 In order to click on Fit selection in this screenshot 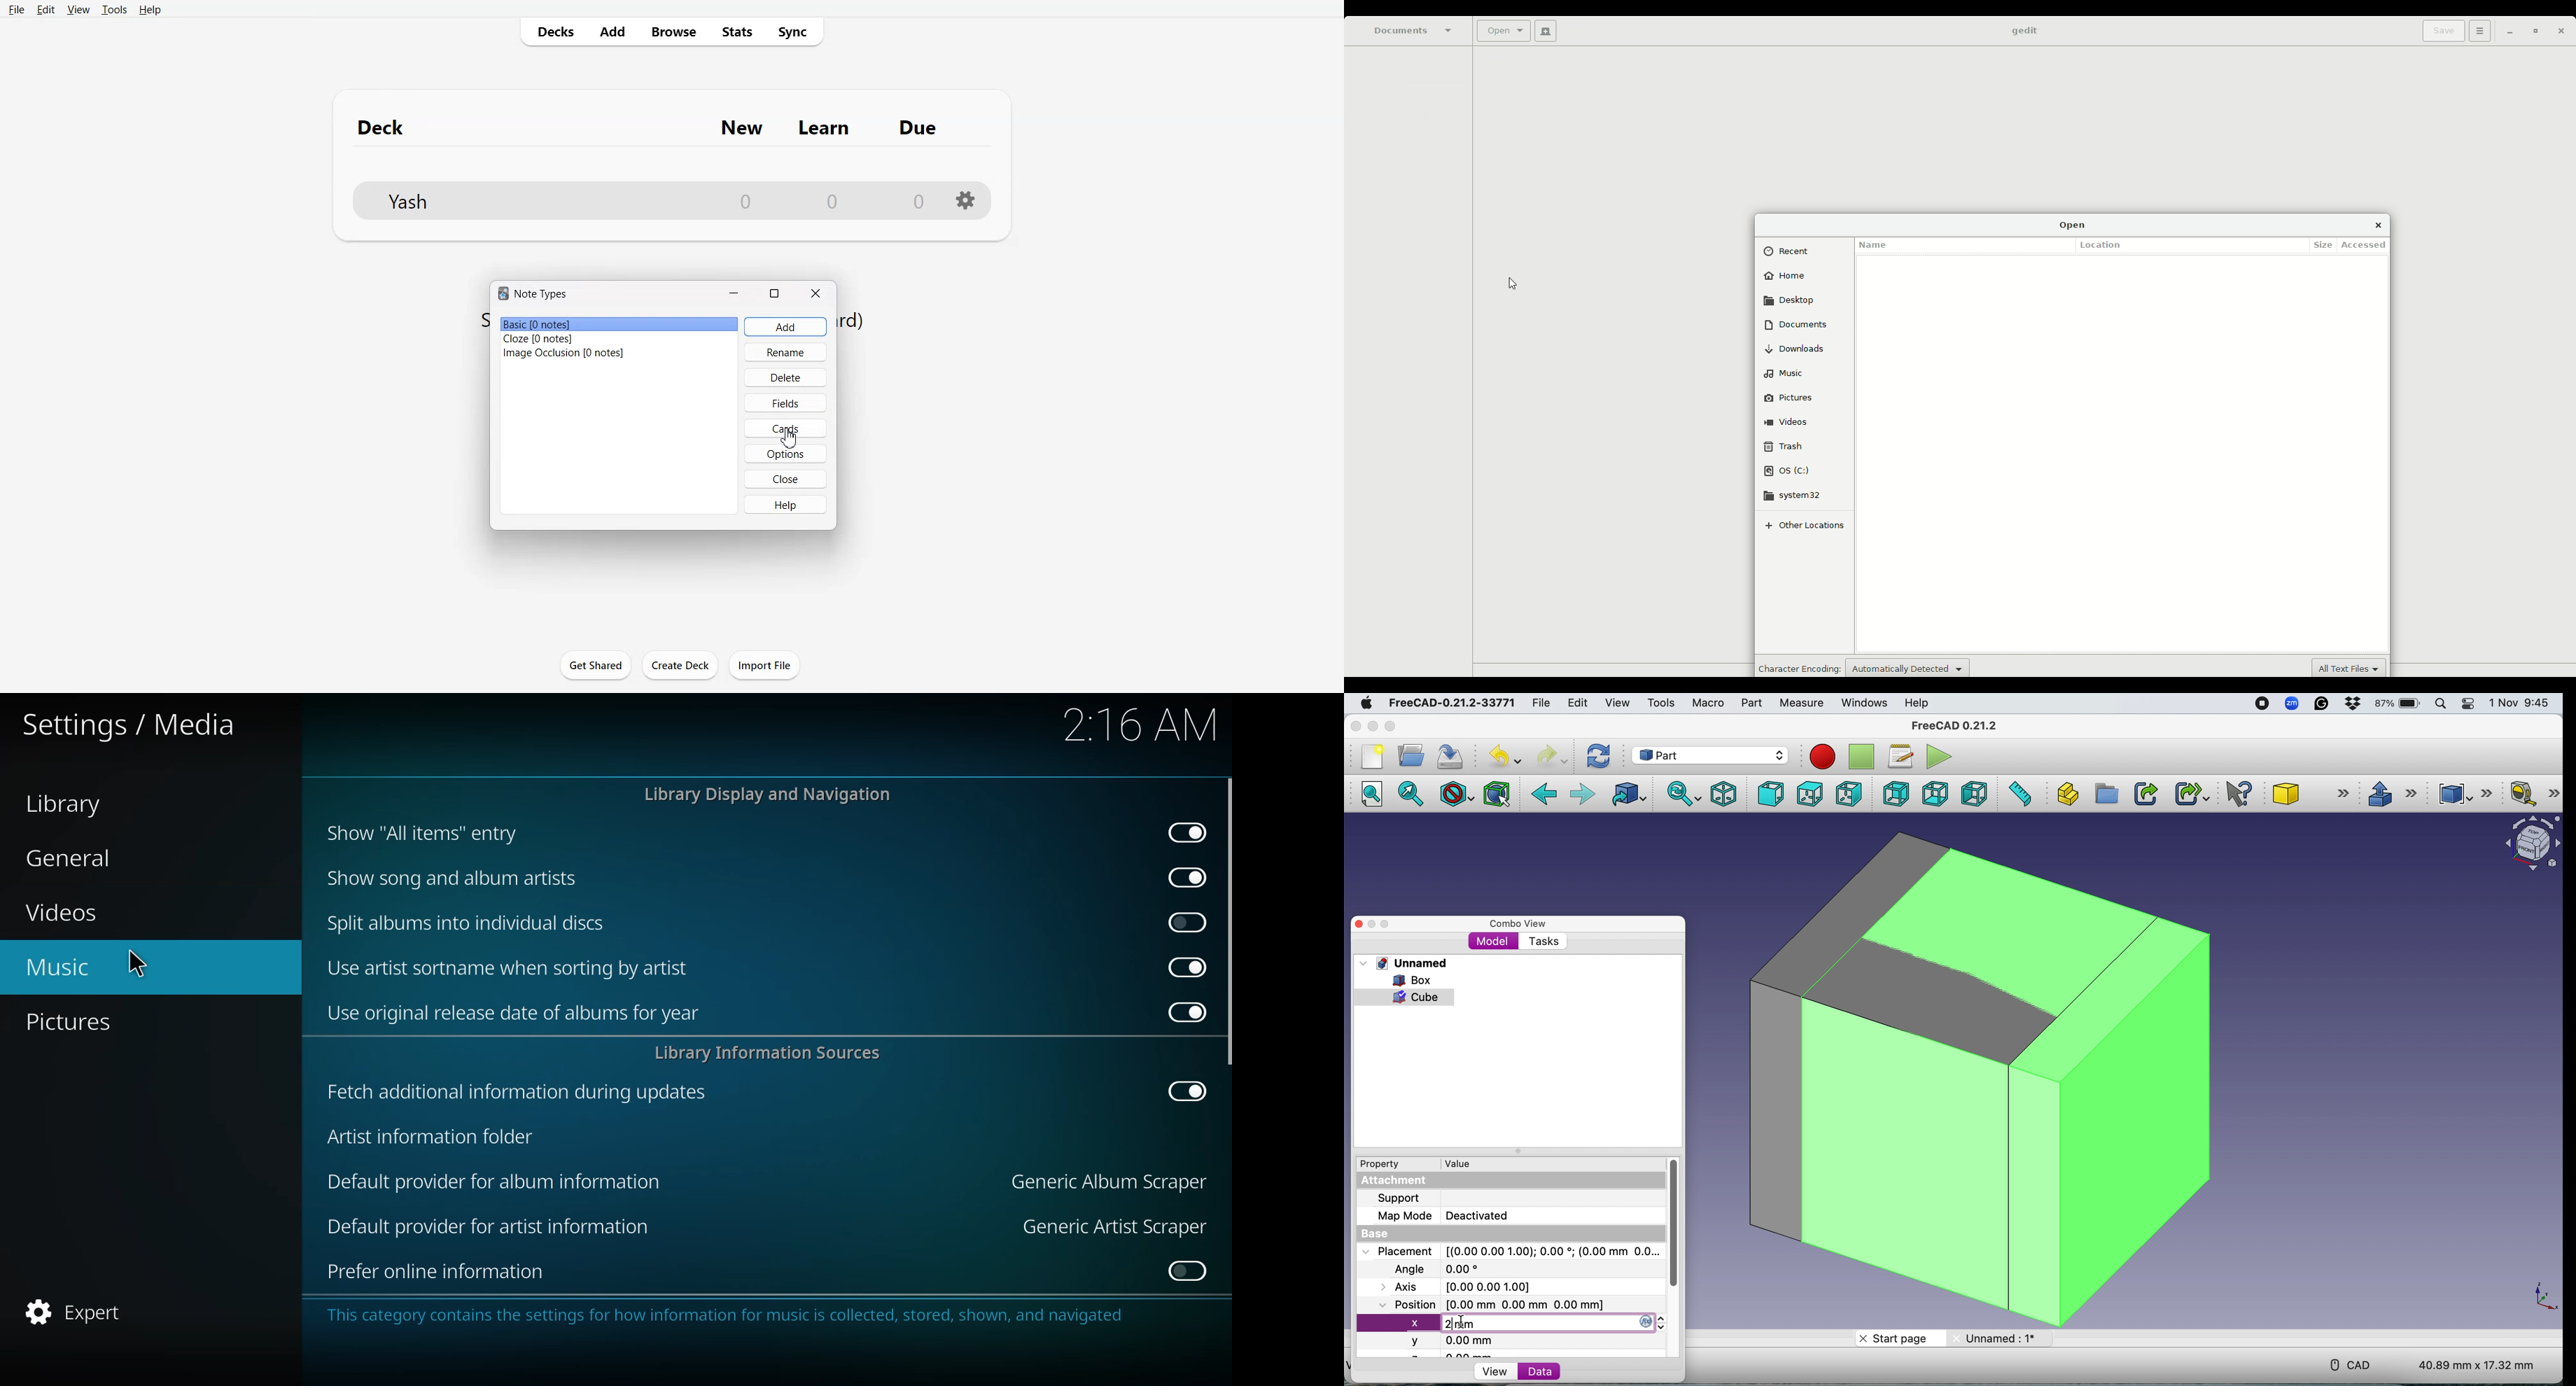, I will do `click(1412, 795)`.